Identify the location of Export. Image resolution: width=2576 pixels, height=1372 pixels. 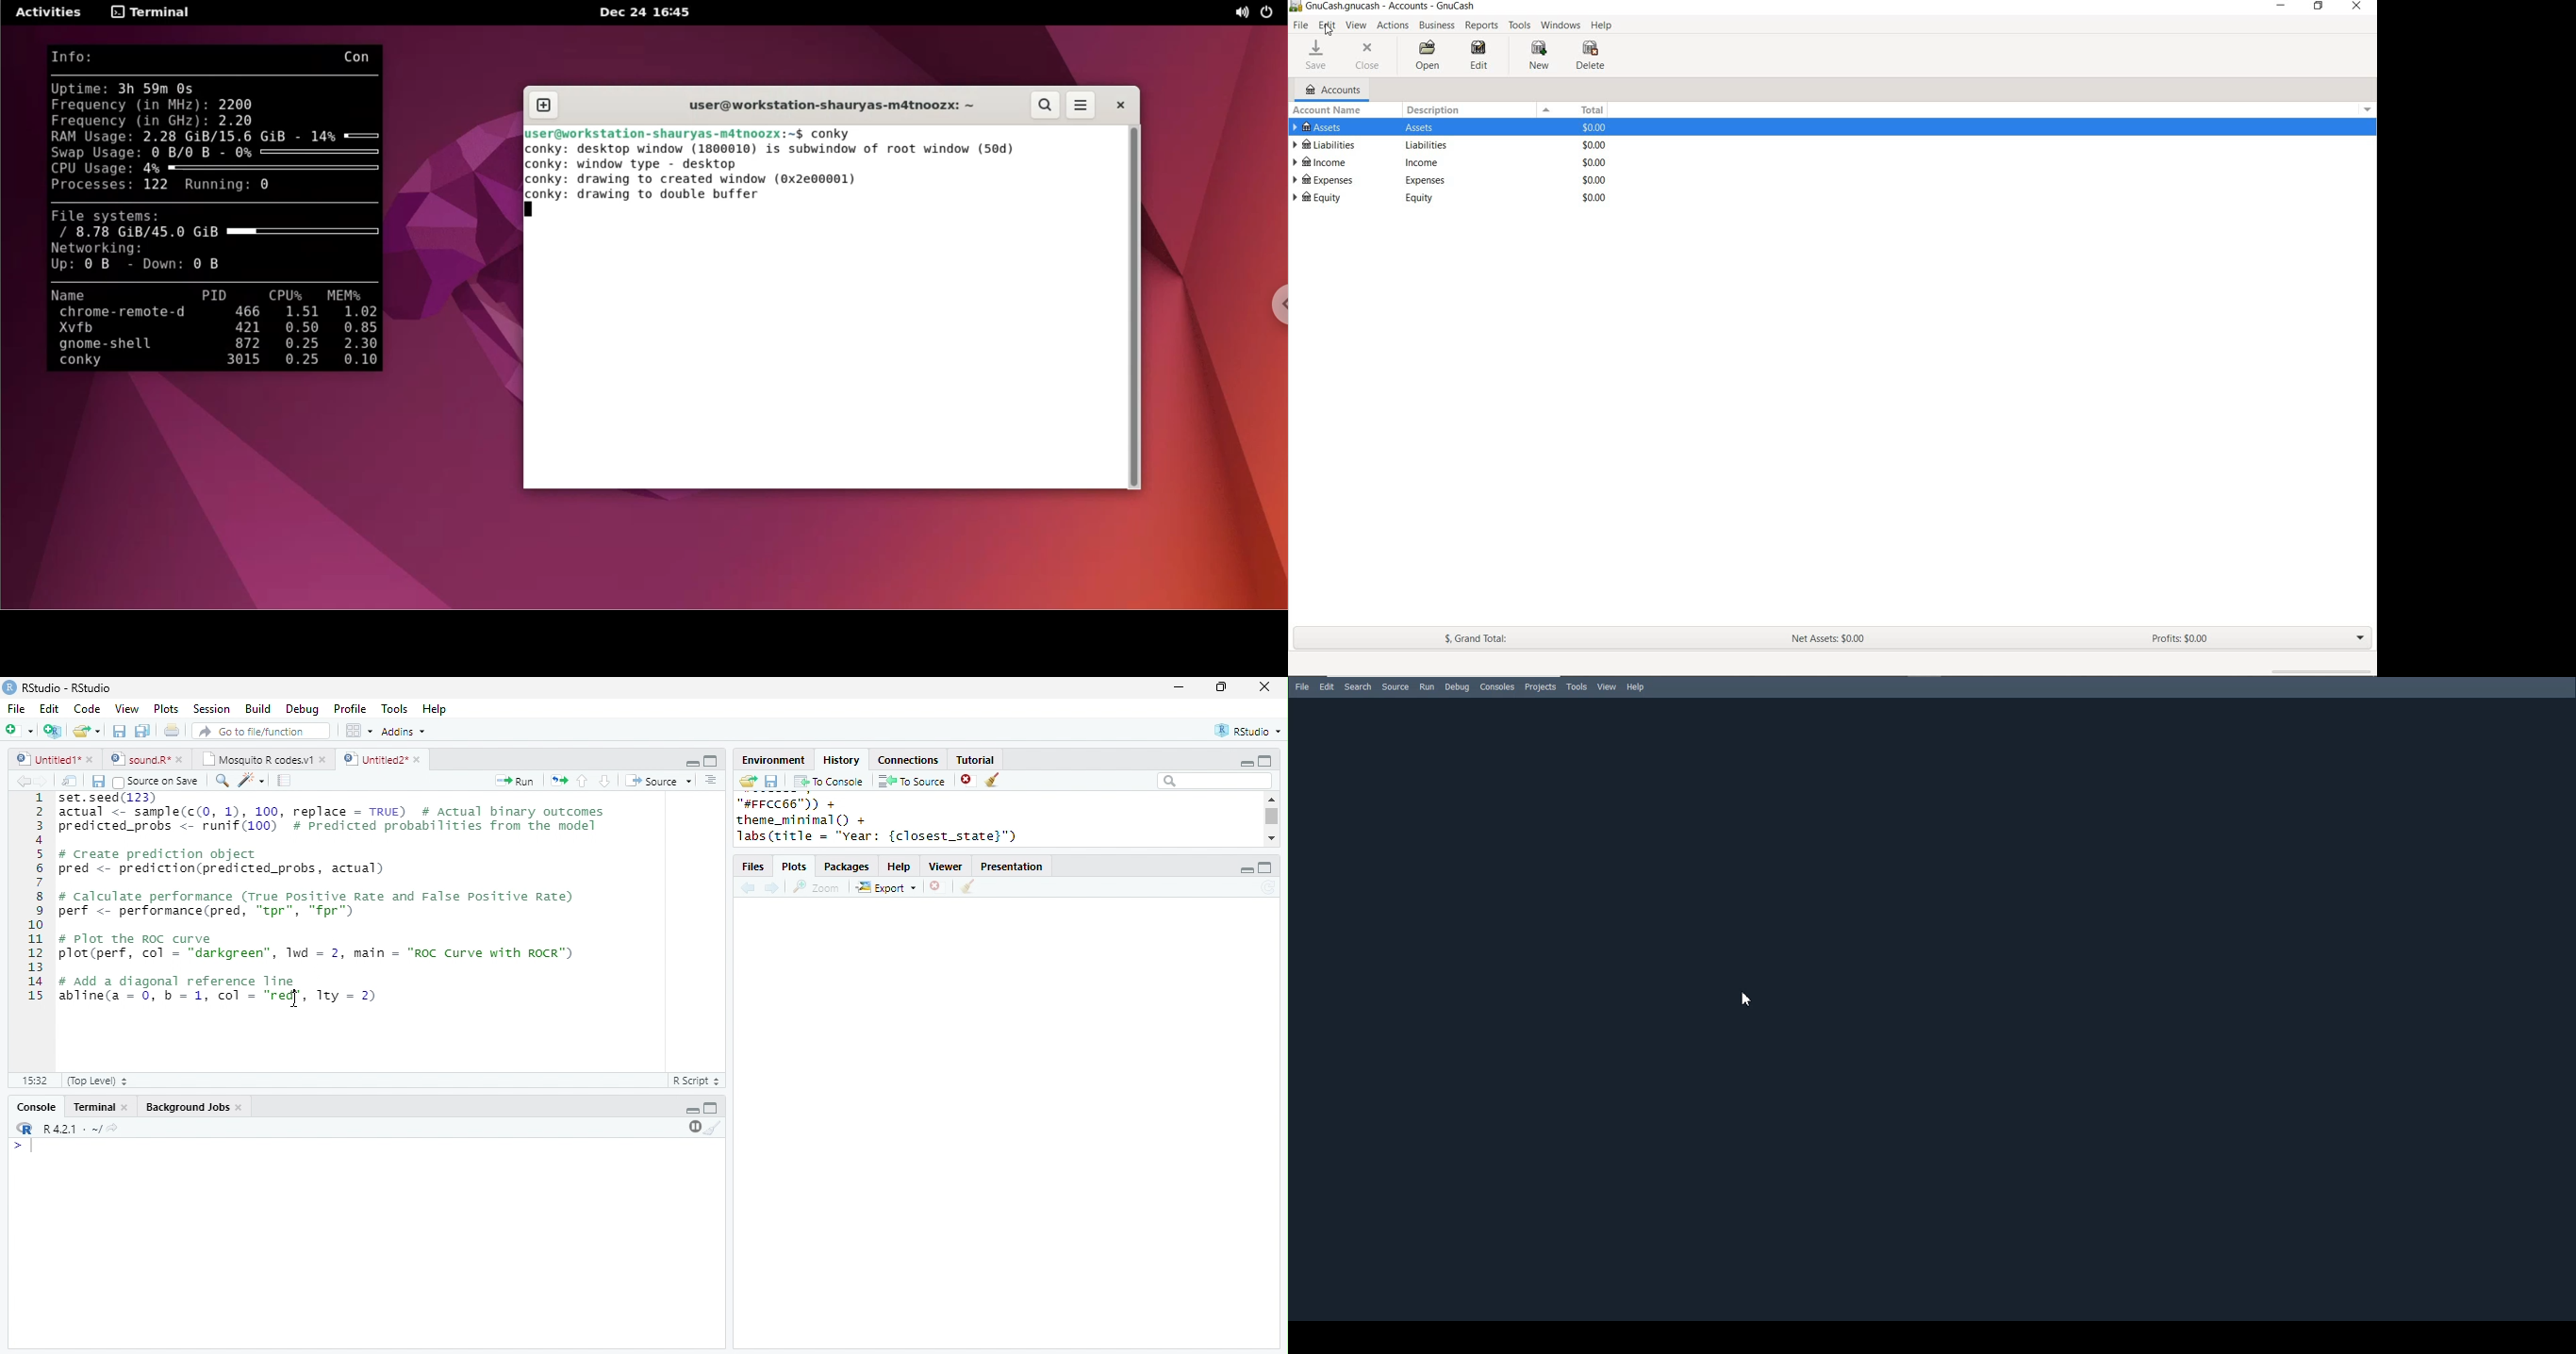
(887, 888).